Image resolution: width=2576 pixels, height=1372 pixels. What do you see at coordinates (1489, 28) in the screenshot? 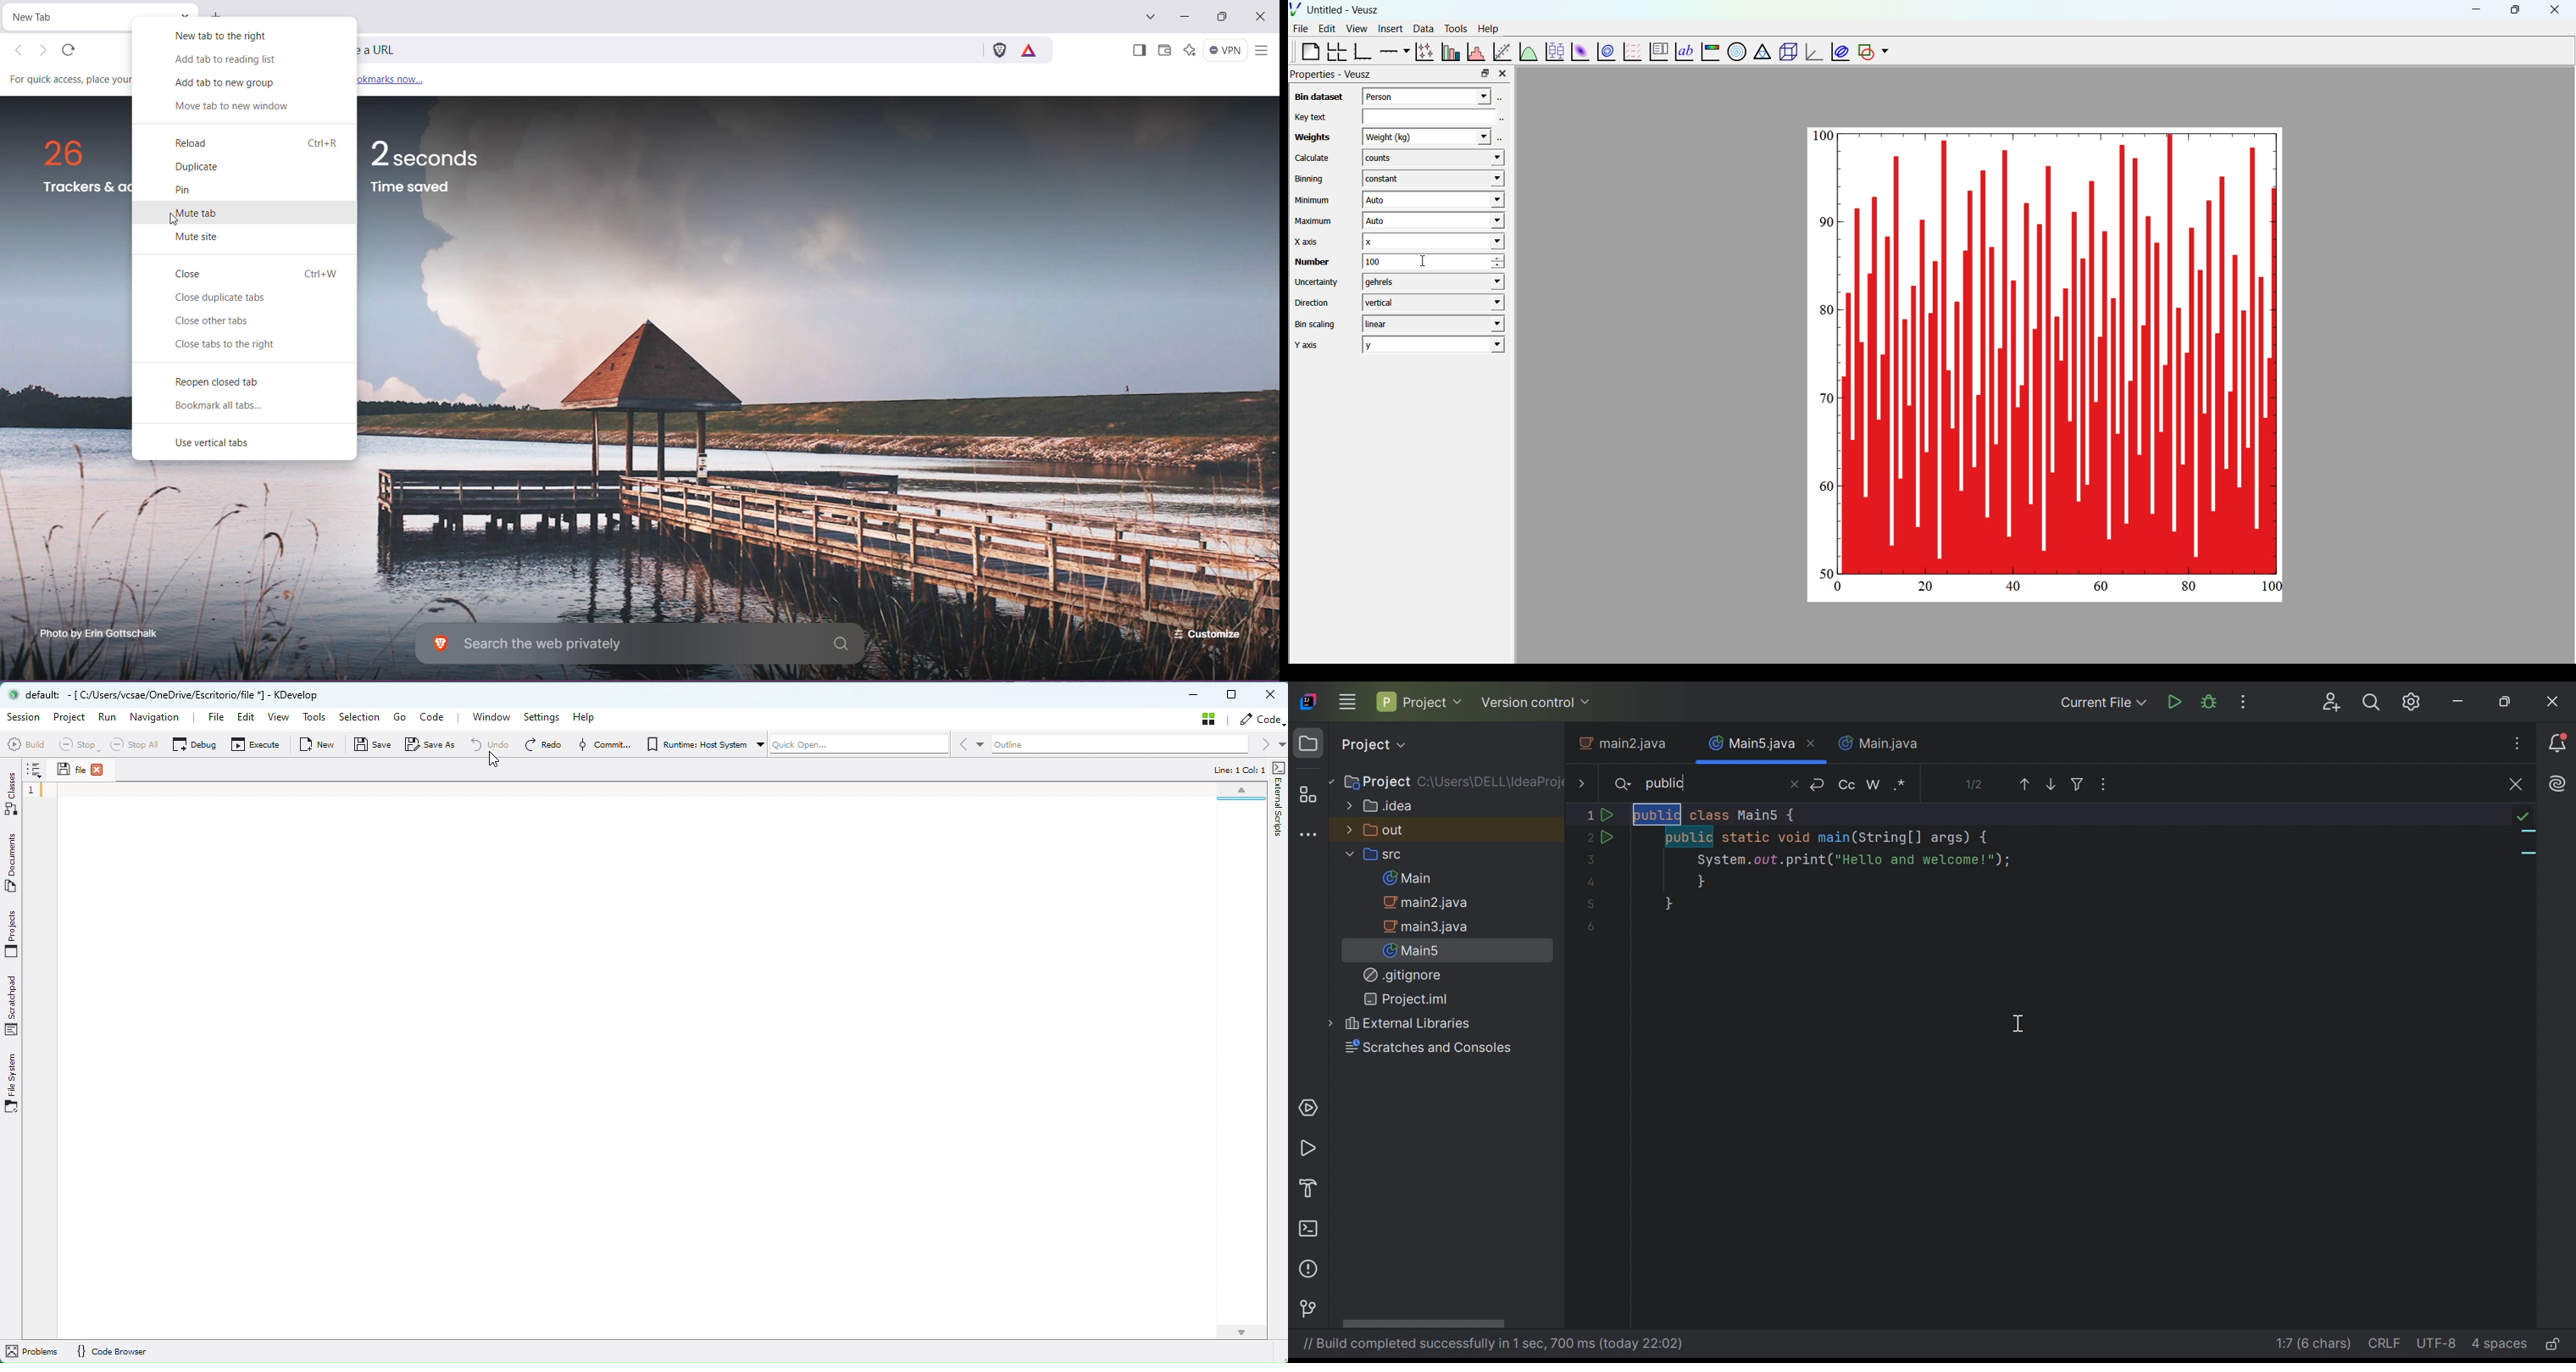
I see `help` at bounding box center [1489, 28].